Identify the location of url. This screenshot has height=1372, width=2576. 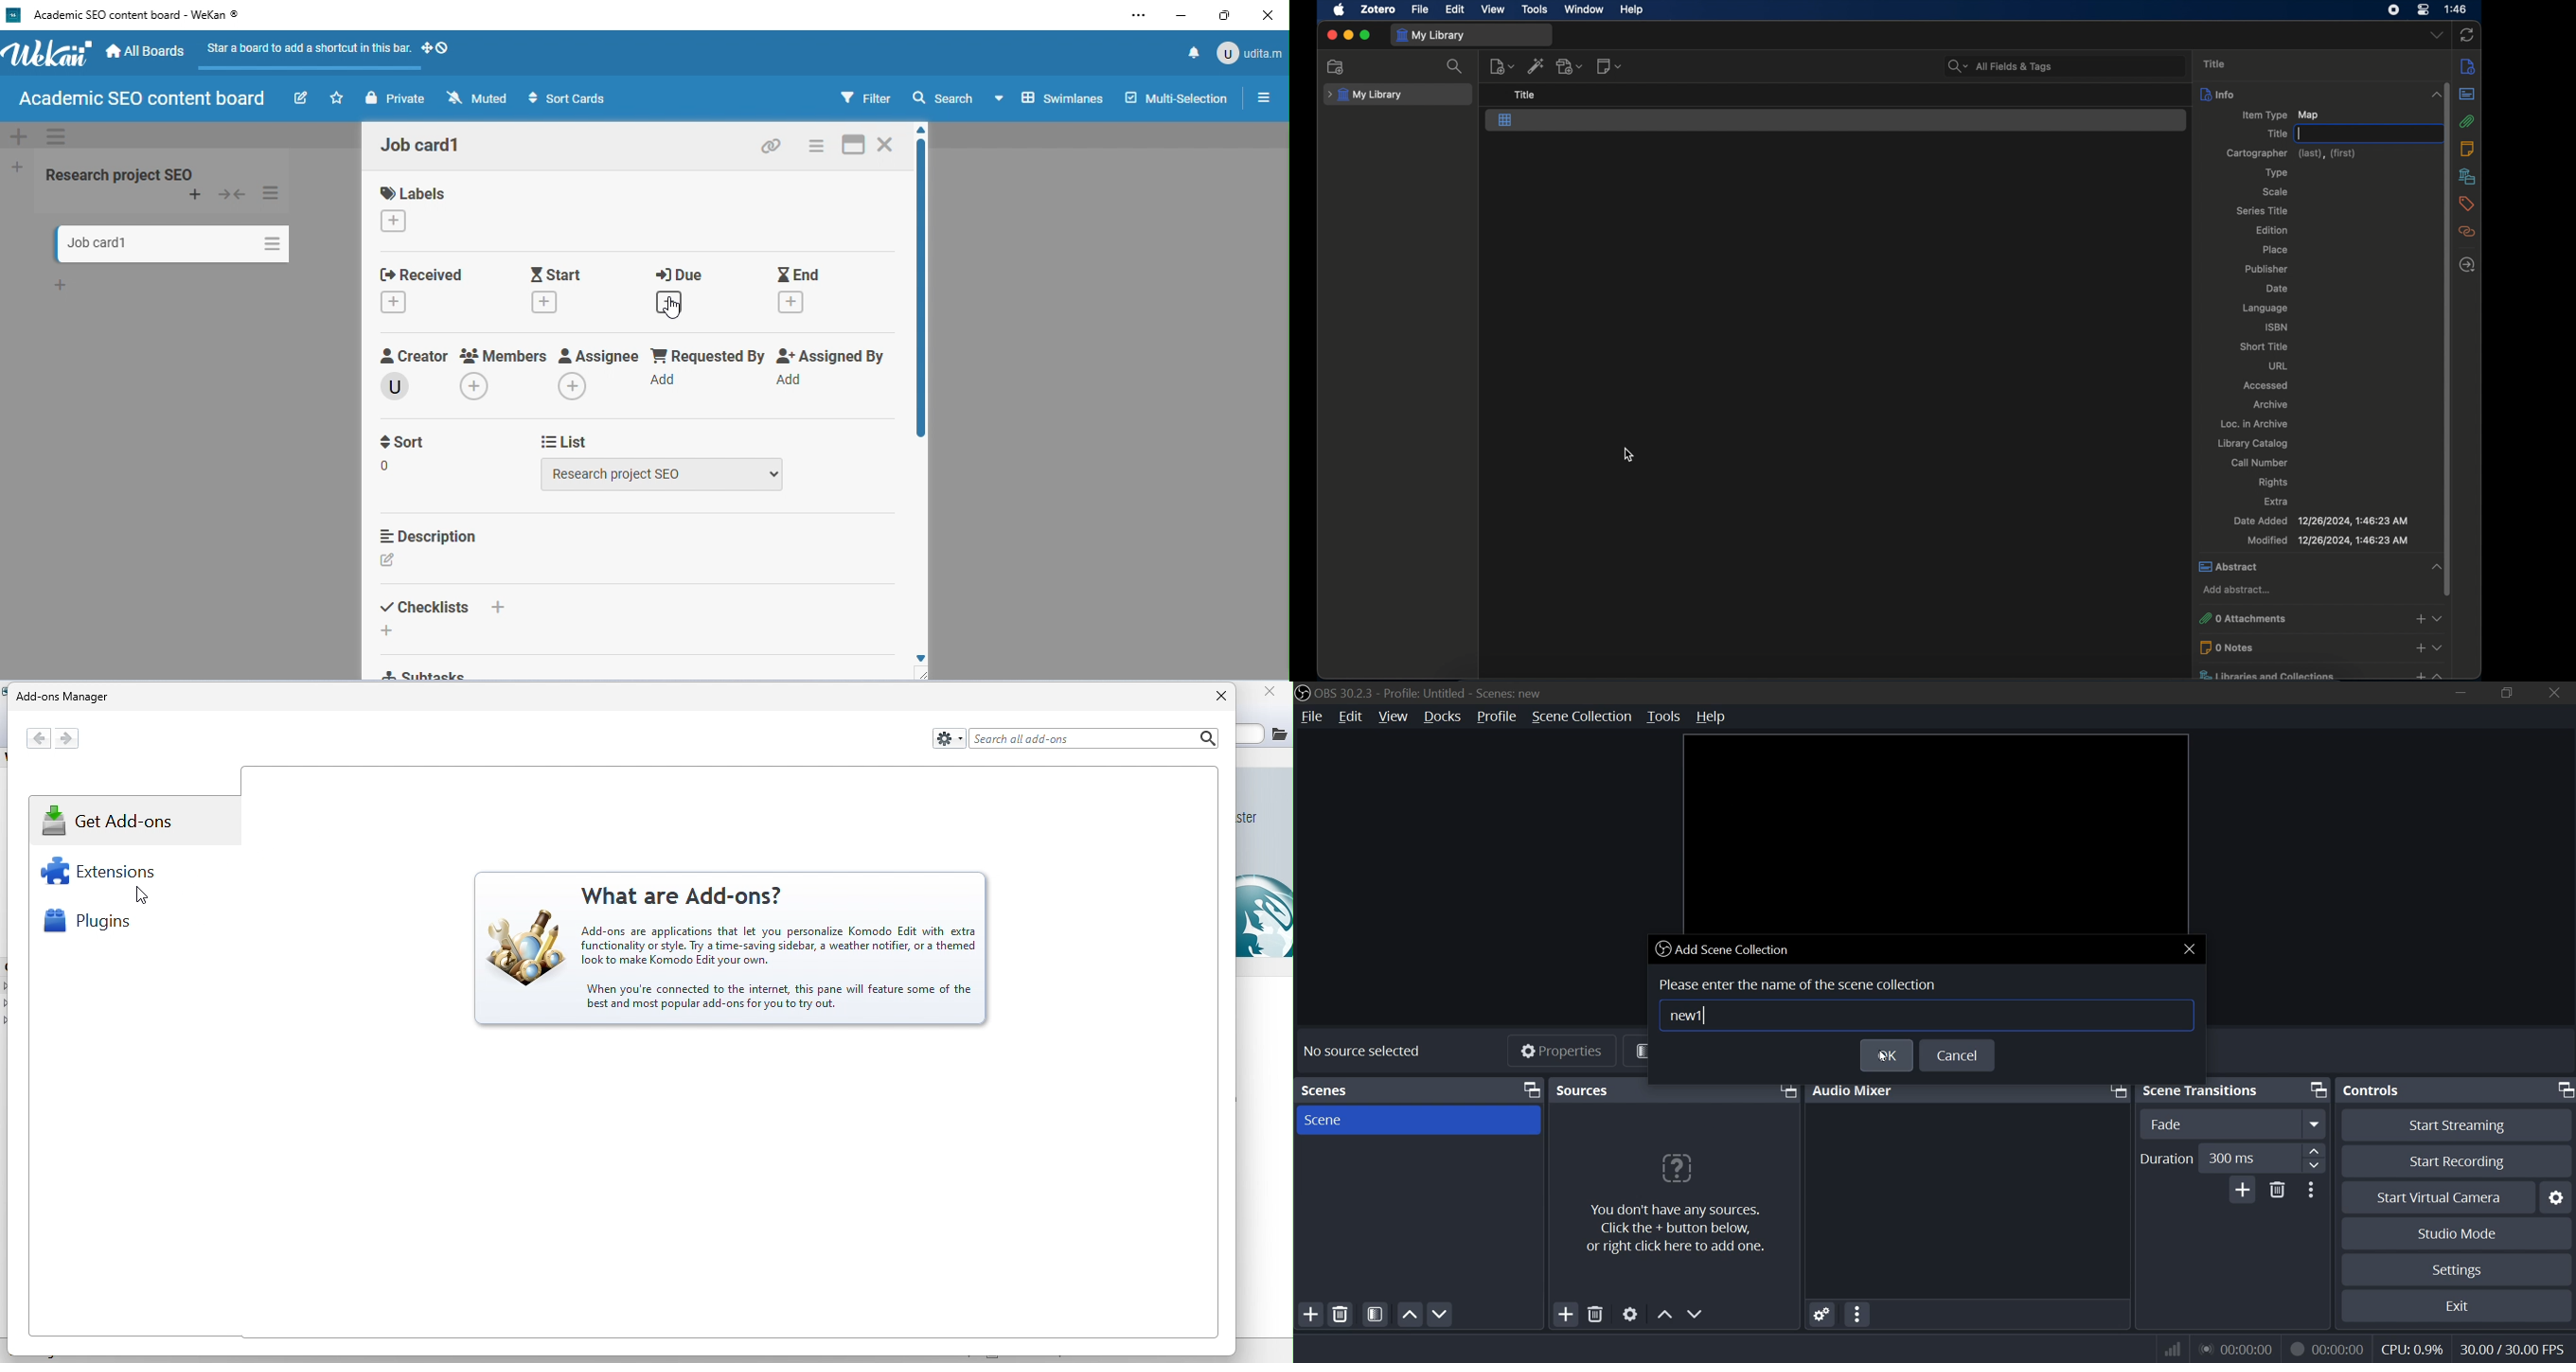
(2278, 365).